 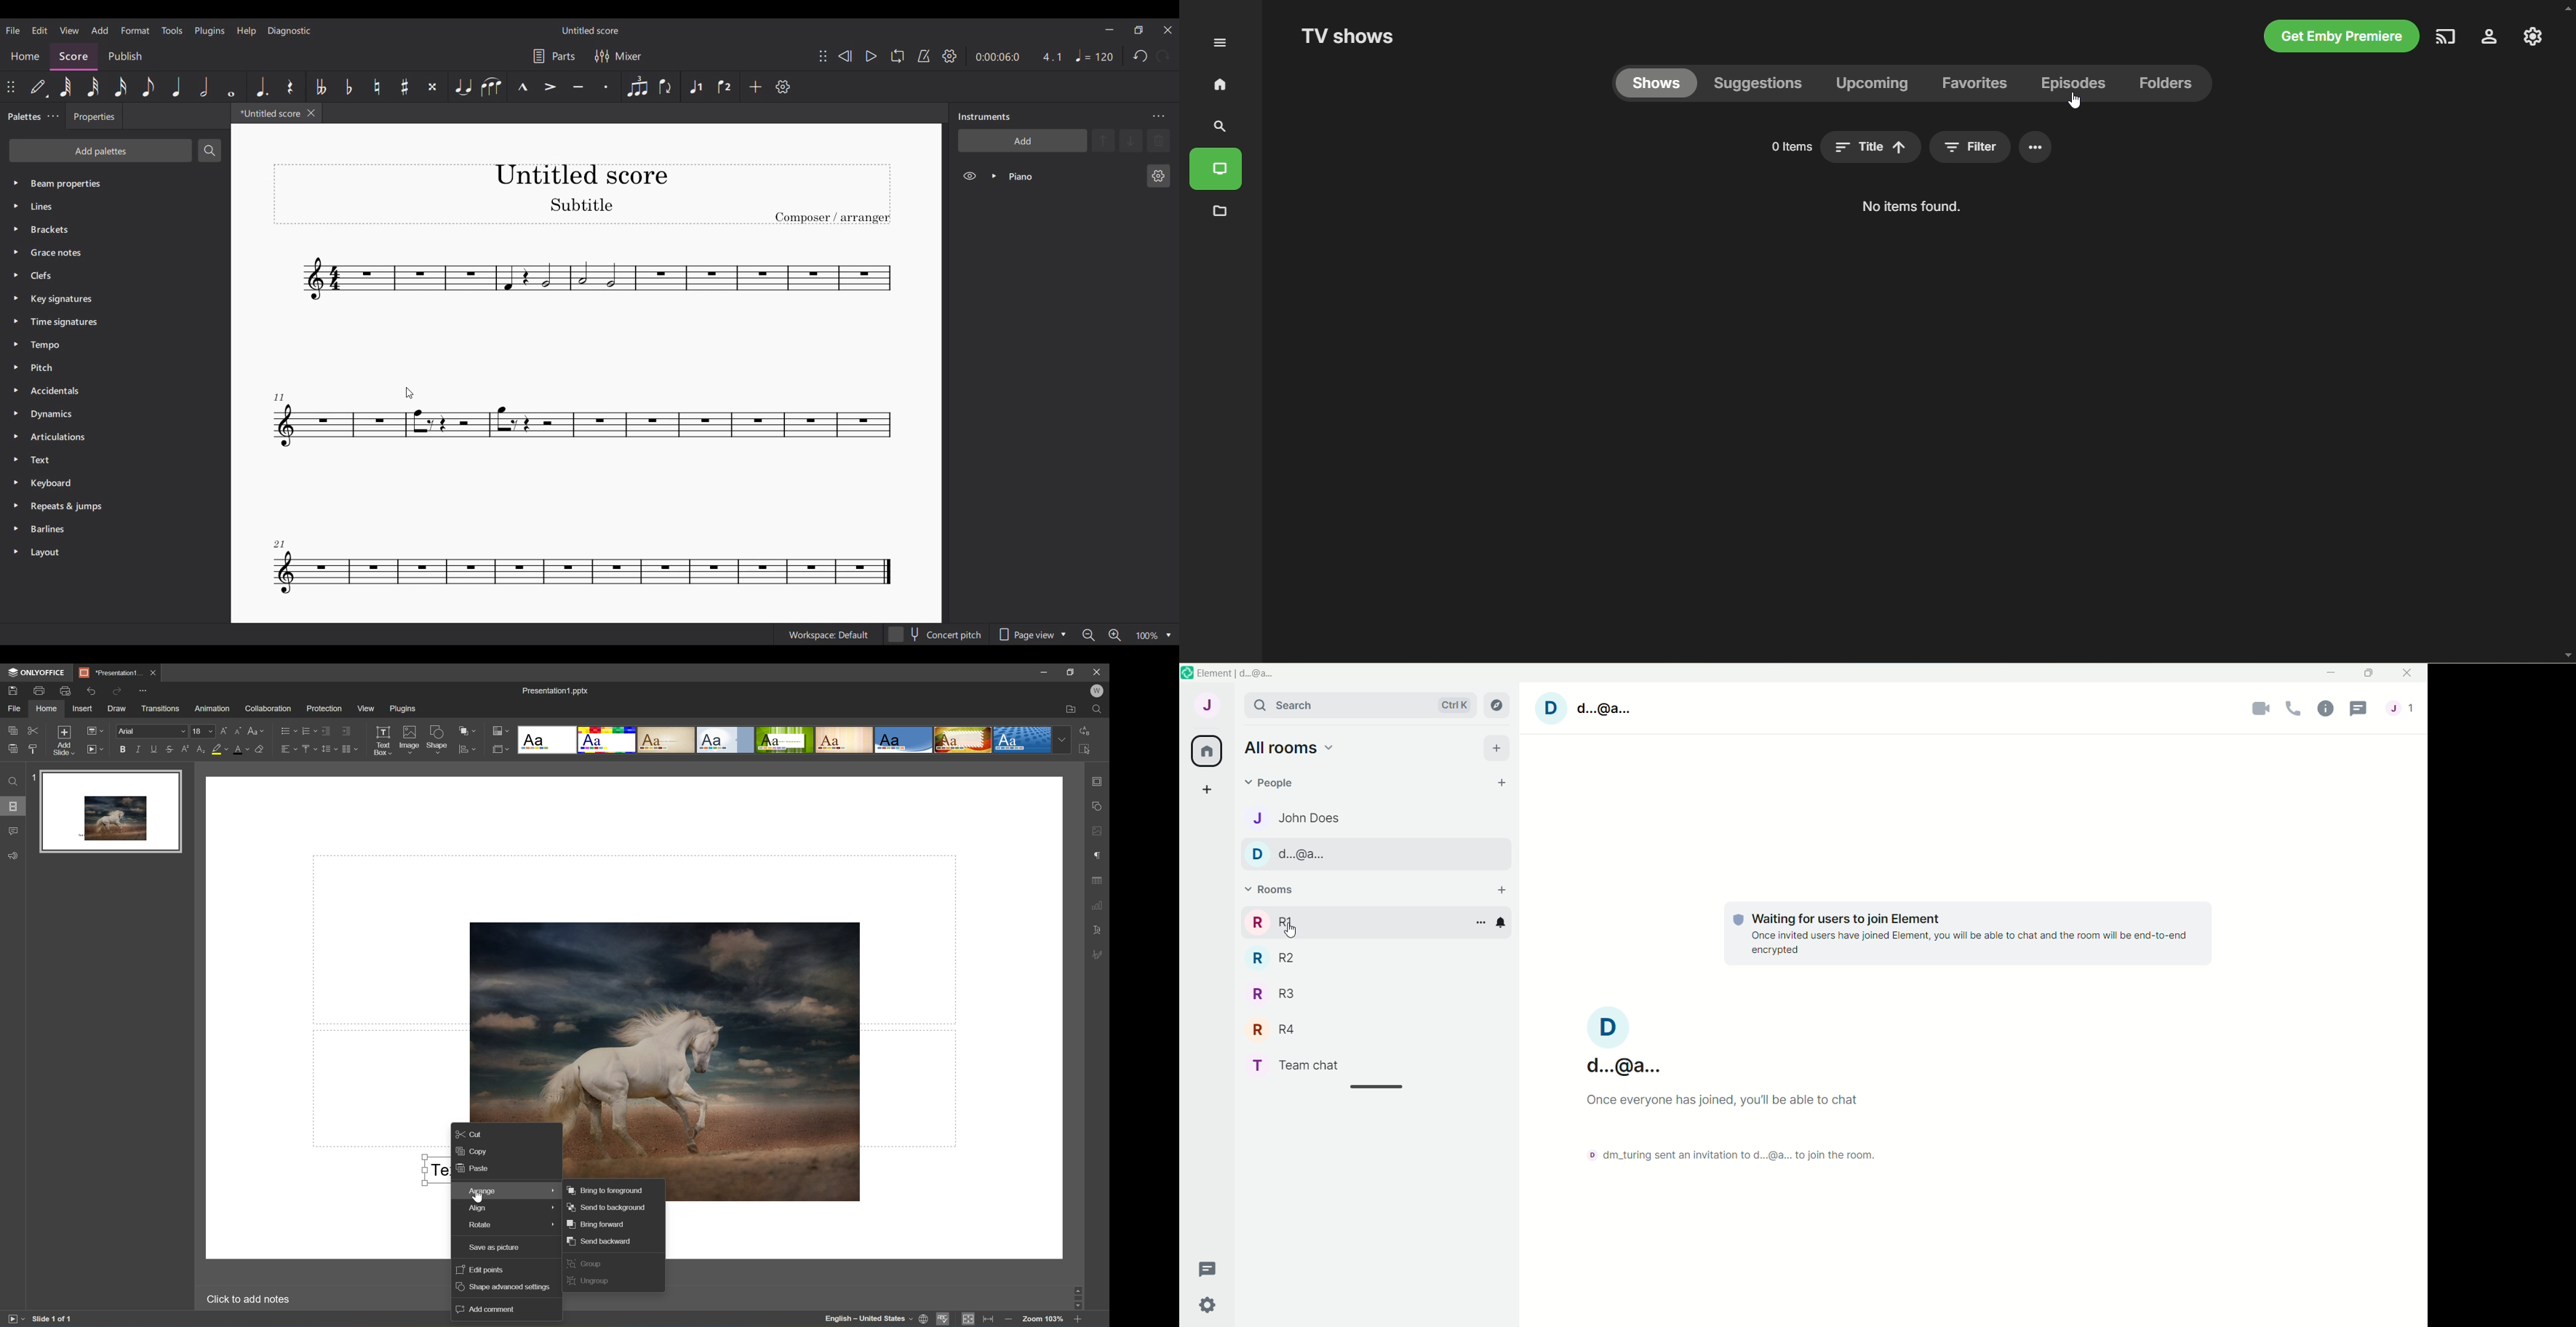 I want to click on Paste, so click(x=13, y=749).